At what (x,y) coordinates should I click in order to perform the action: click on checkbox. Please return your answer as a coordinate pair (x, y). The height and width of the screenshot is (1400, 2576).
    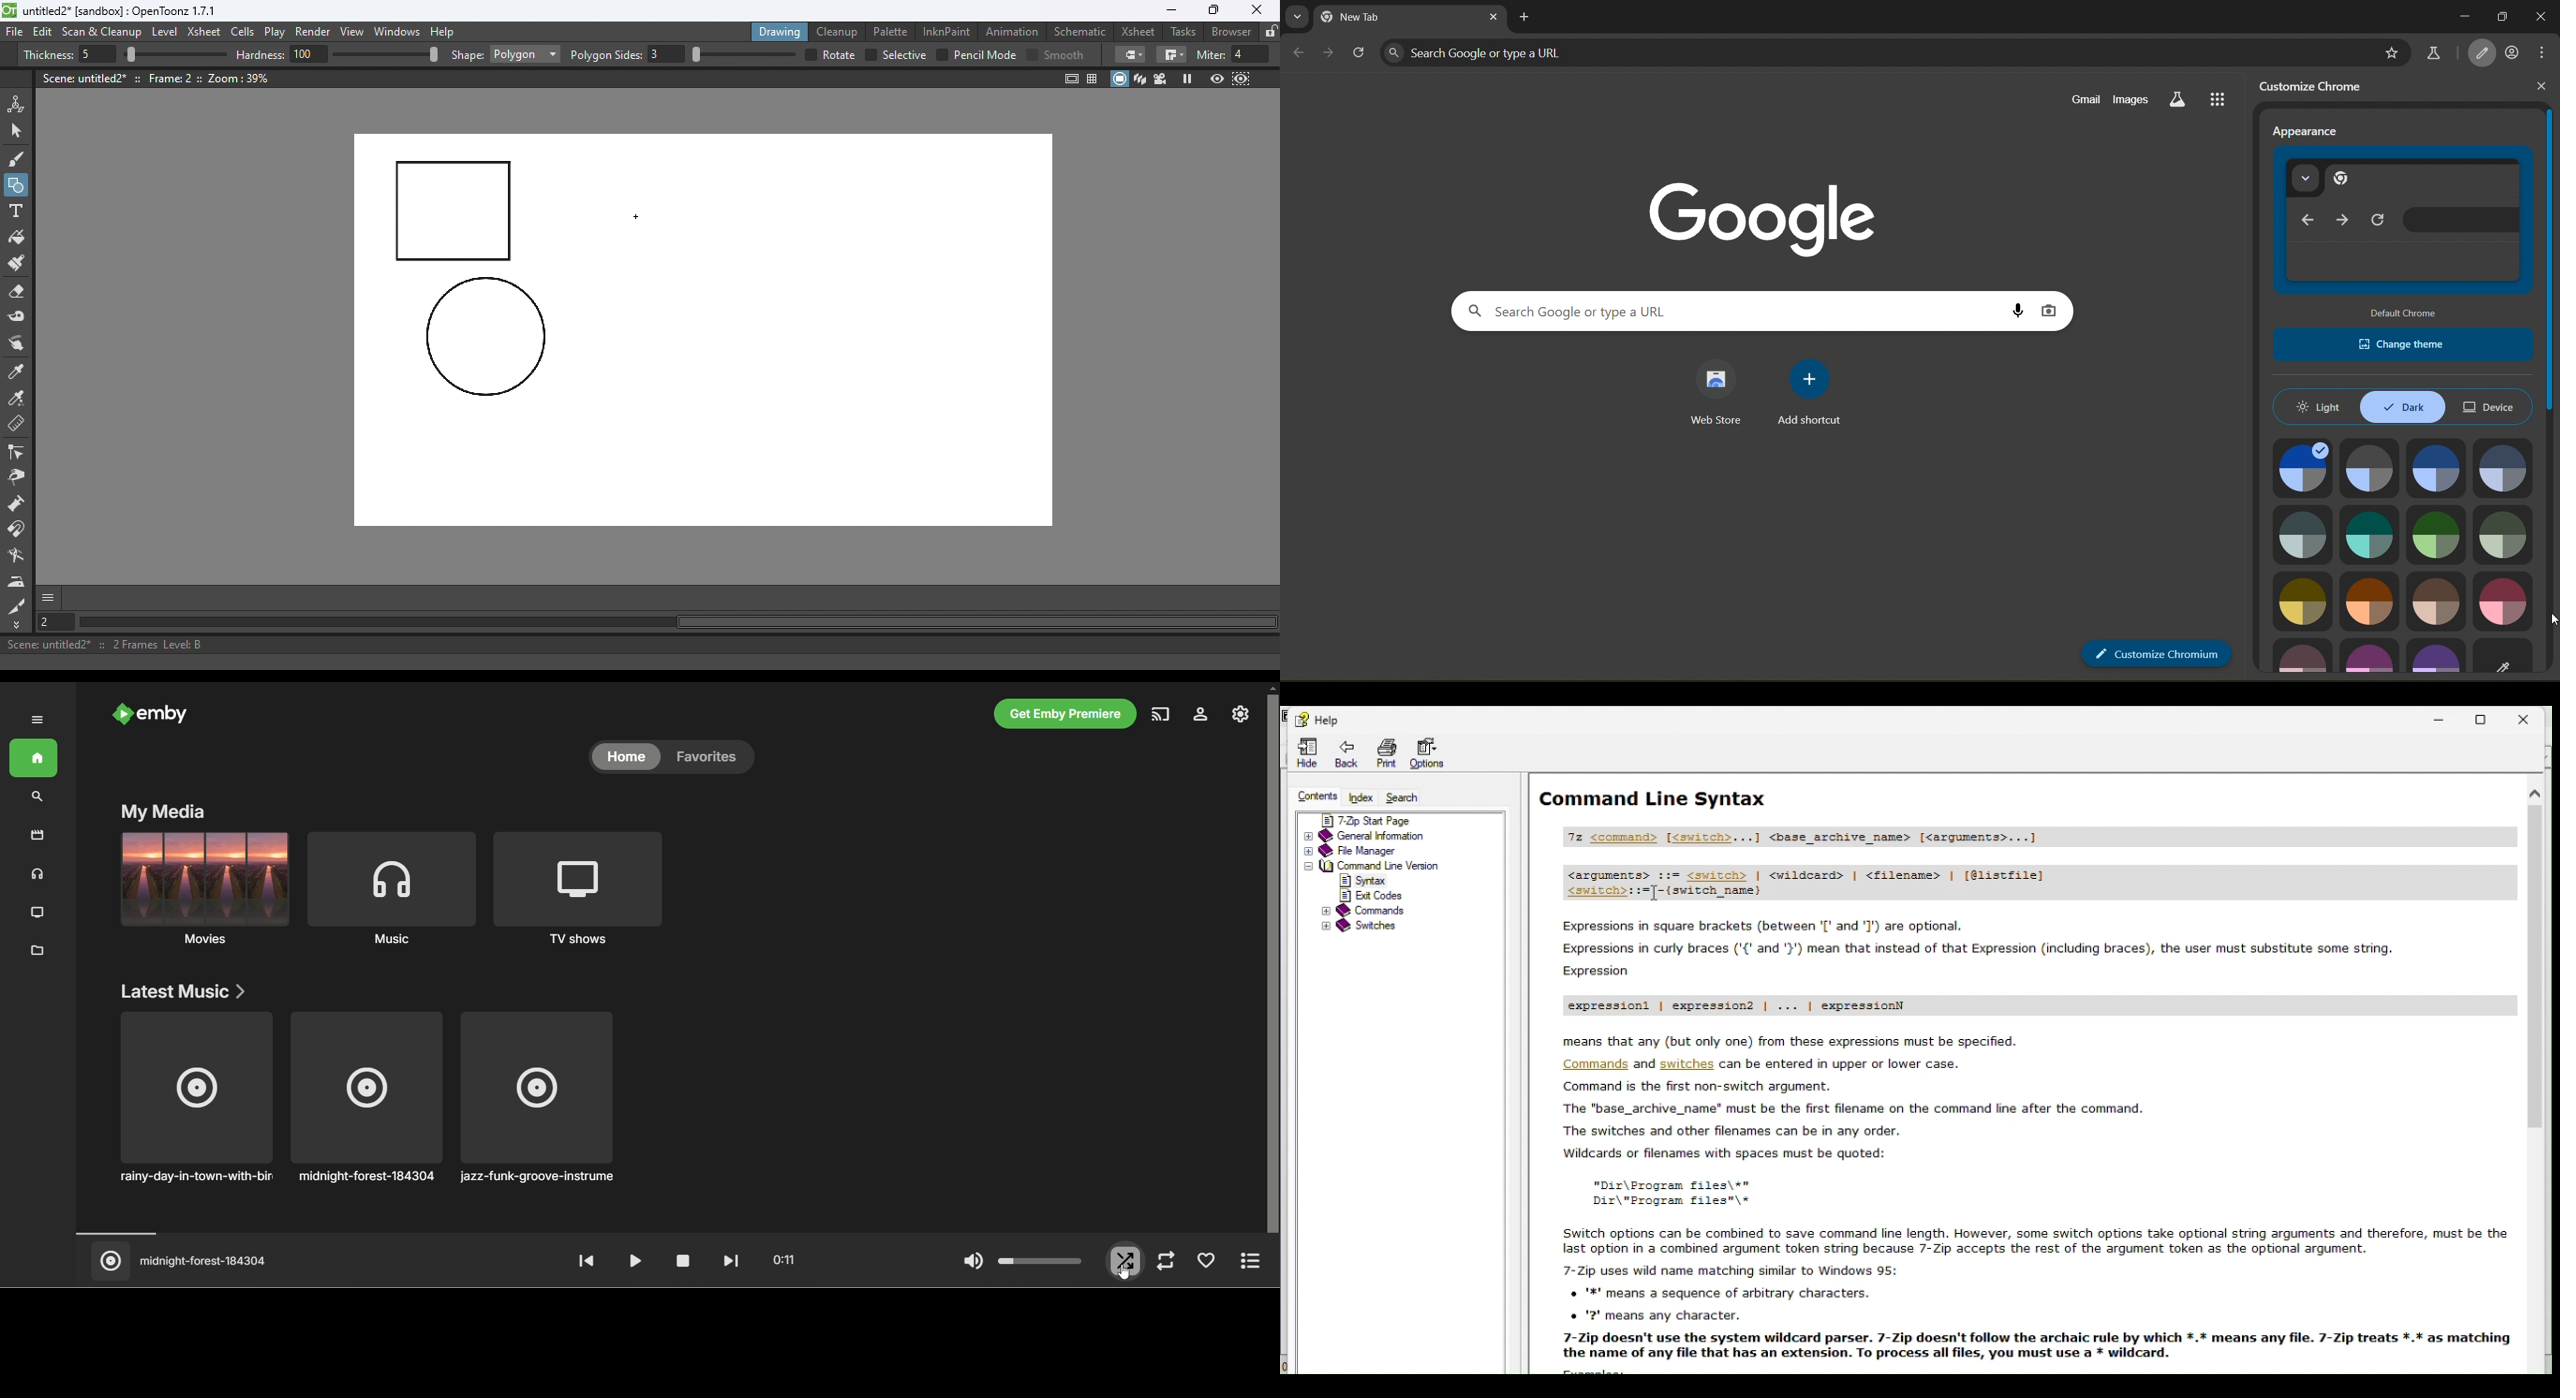
    Looking at the image, I should click on (809, 54).